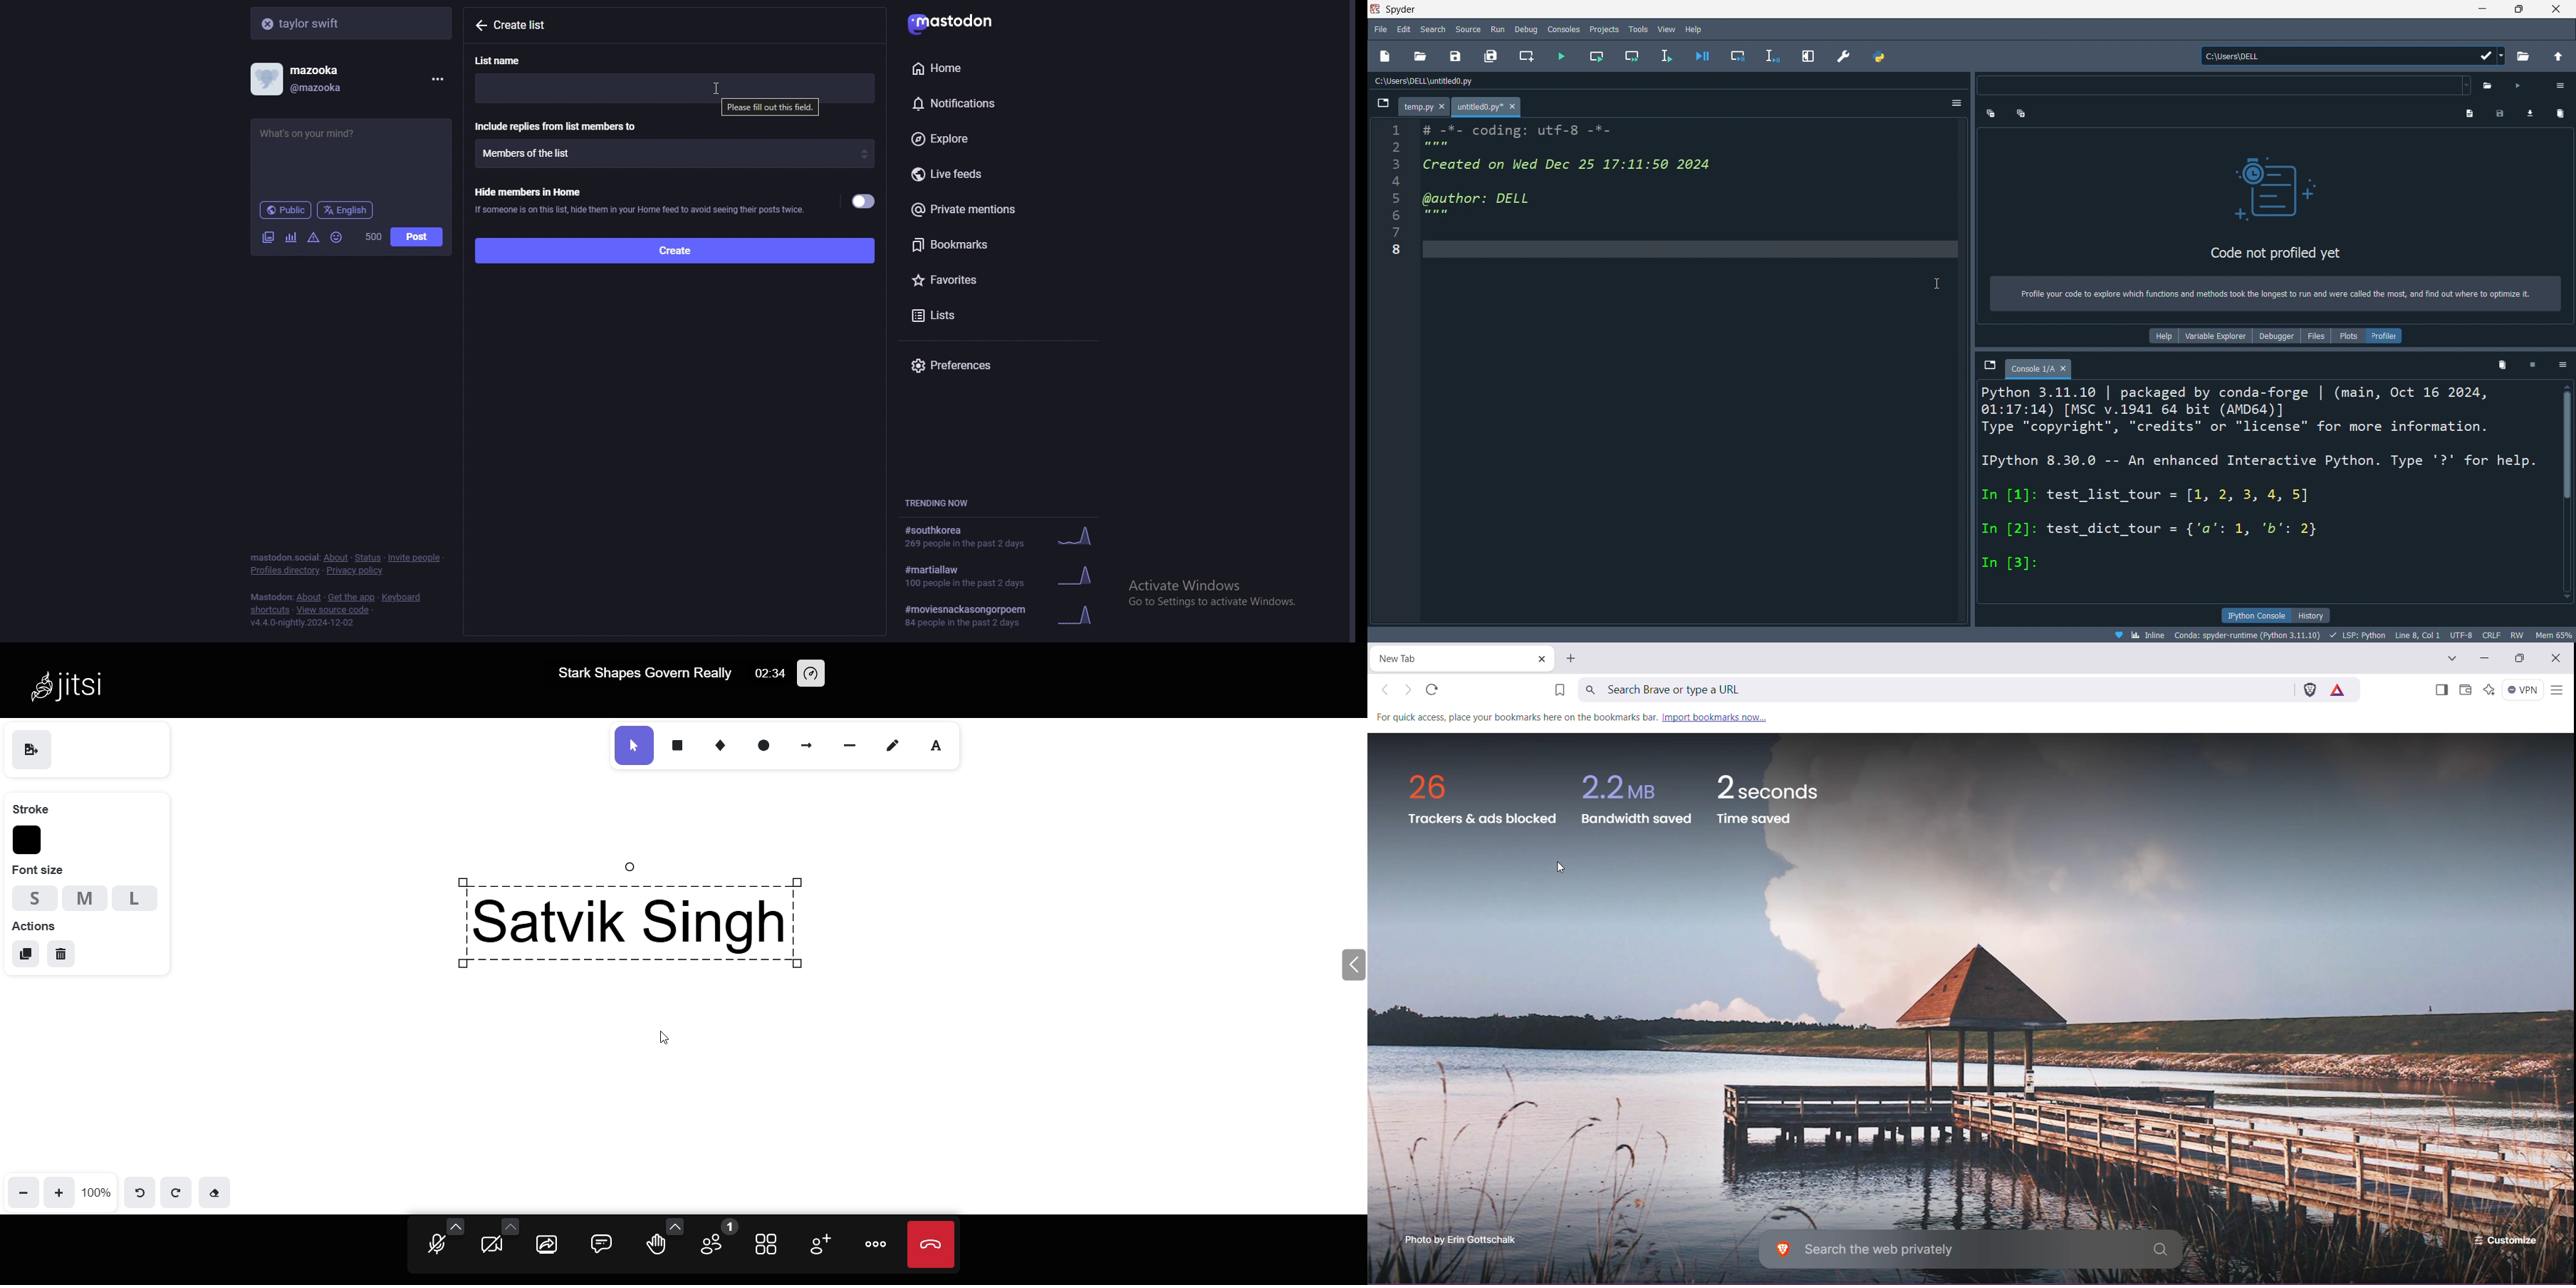  What do you see at coordinates (367, 558) in the screenshot?
I see `status` at bounding box center [367, 558].